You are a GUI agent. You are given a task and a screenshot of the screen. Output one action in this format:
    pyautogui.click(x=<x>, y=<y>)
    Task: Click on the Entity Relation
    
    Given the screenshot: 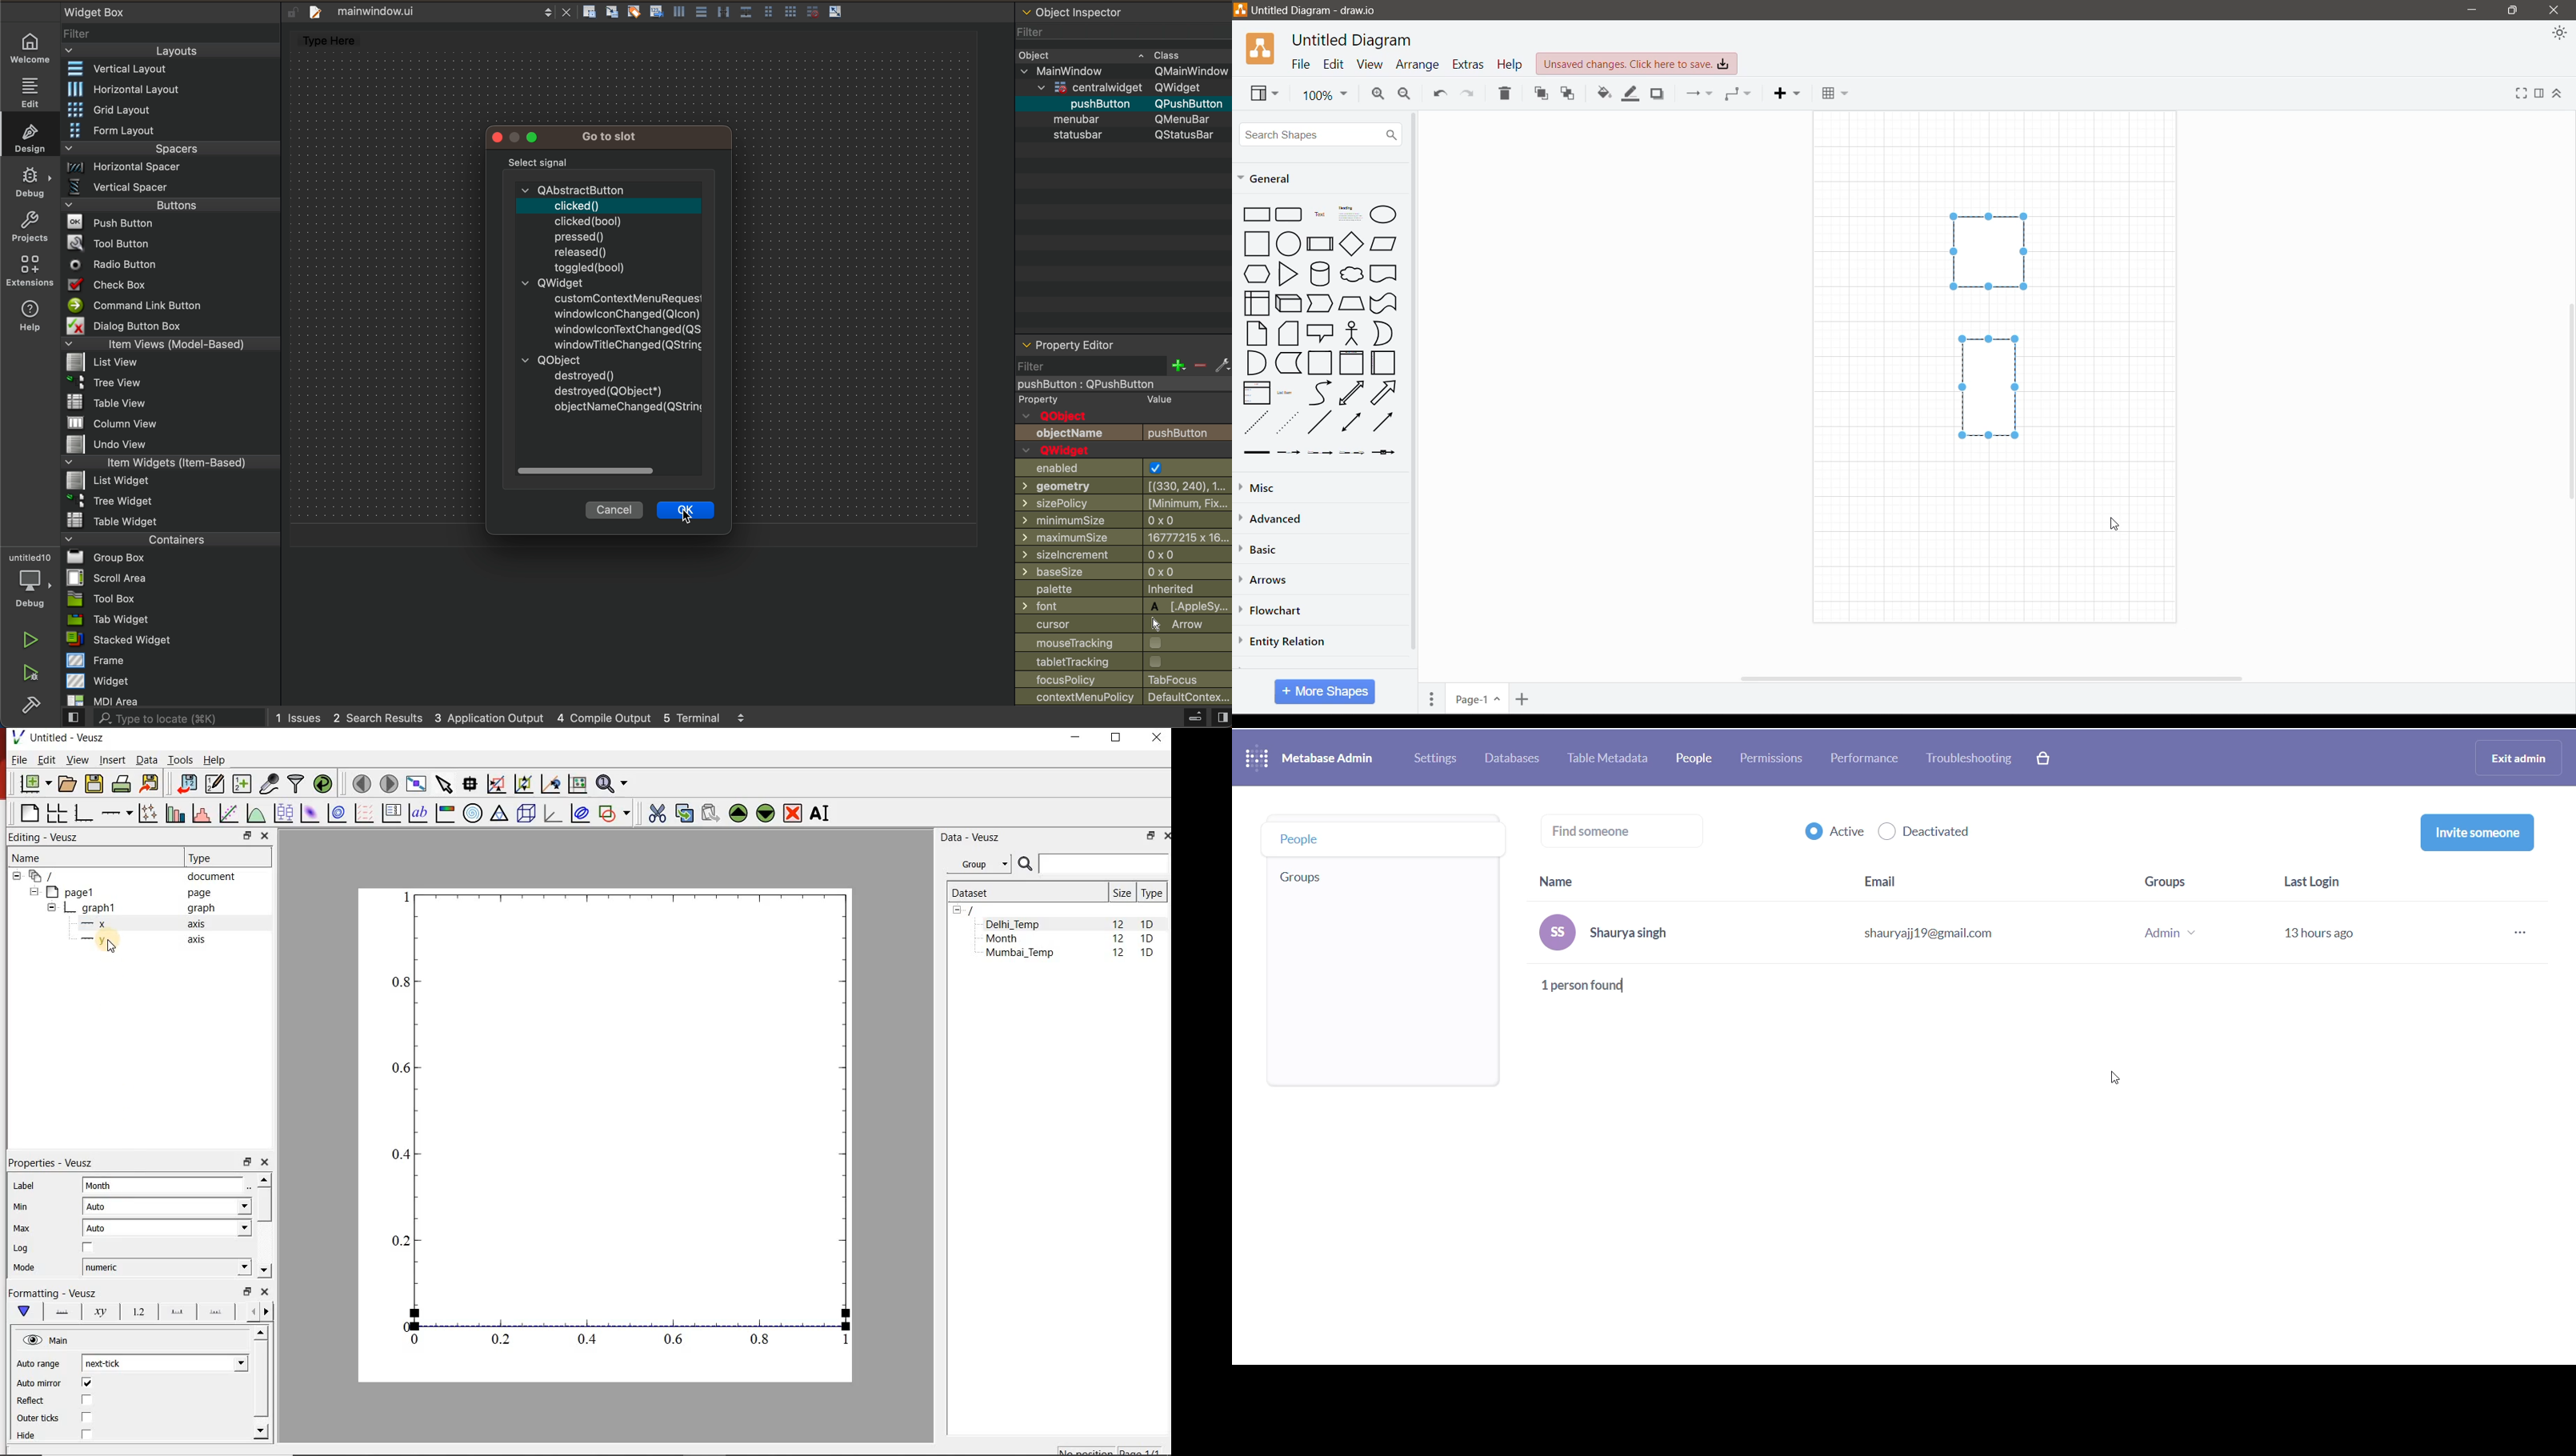 What is the action you would take?
    pyautogui.click(x=1282, y=640)
    